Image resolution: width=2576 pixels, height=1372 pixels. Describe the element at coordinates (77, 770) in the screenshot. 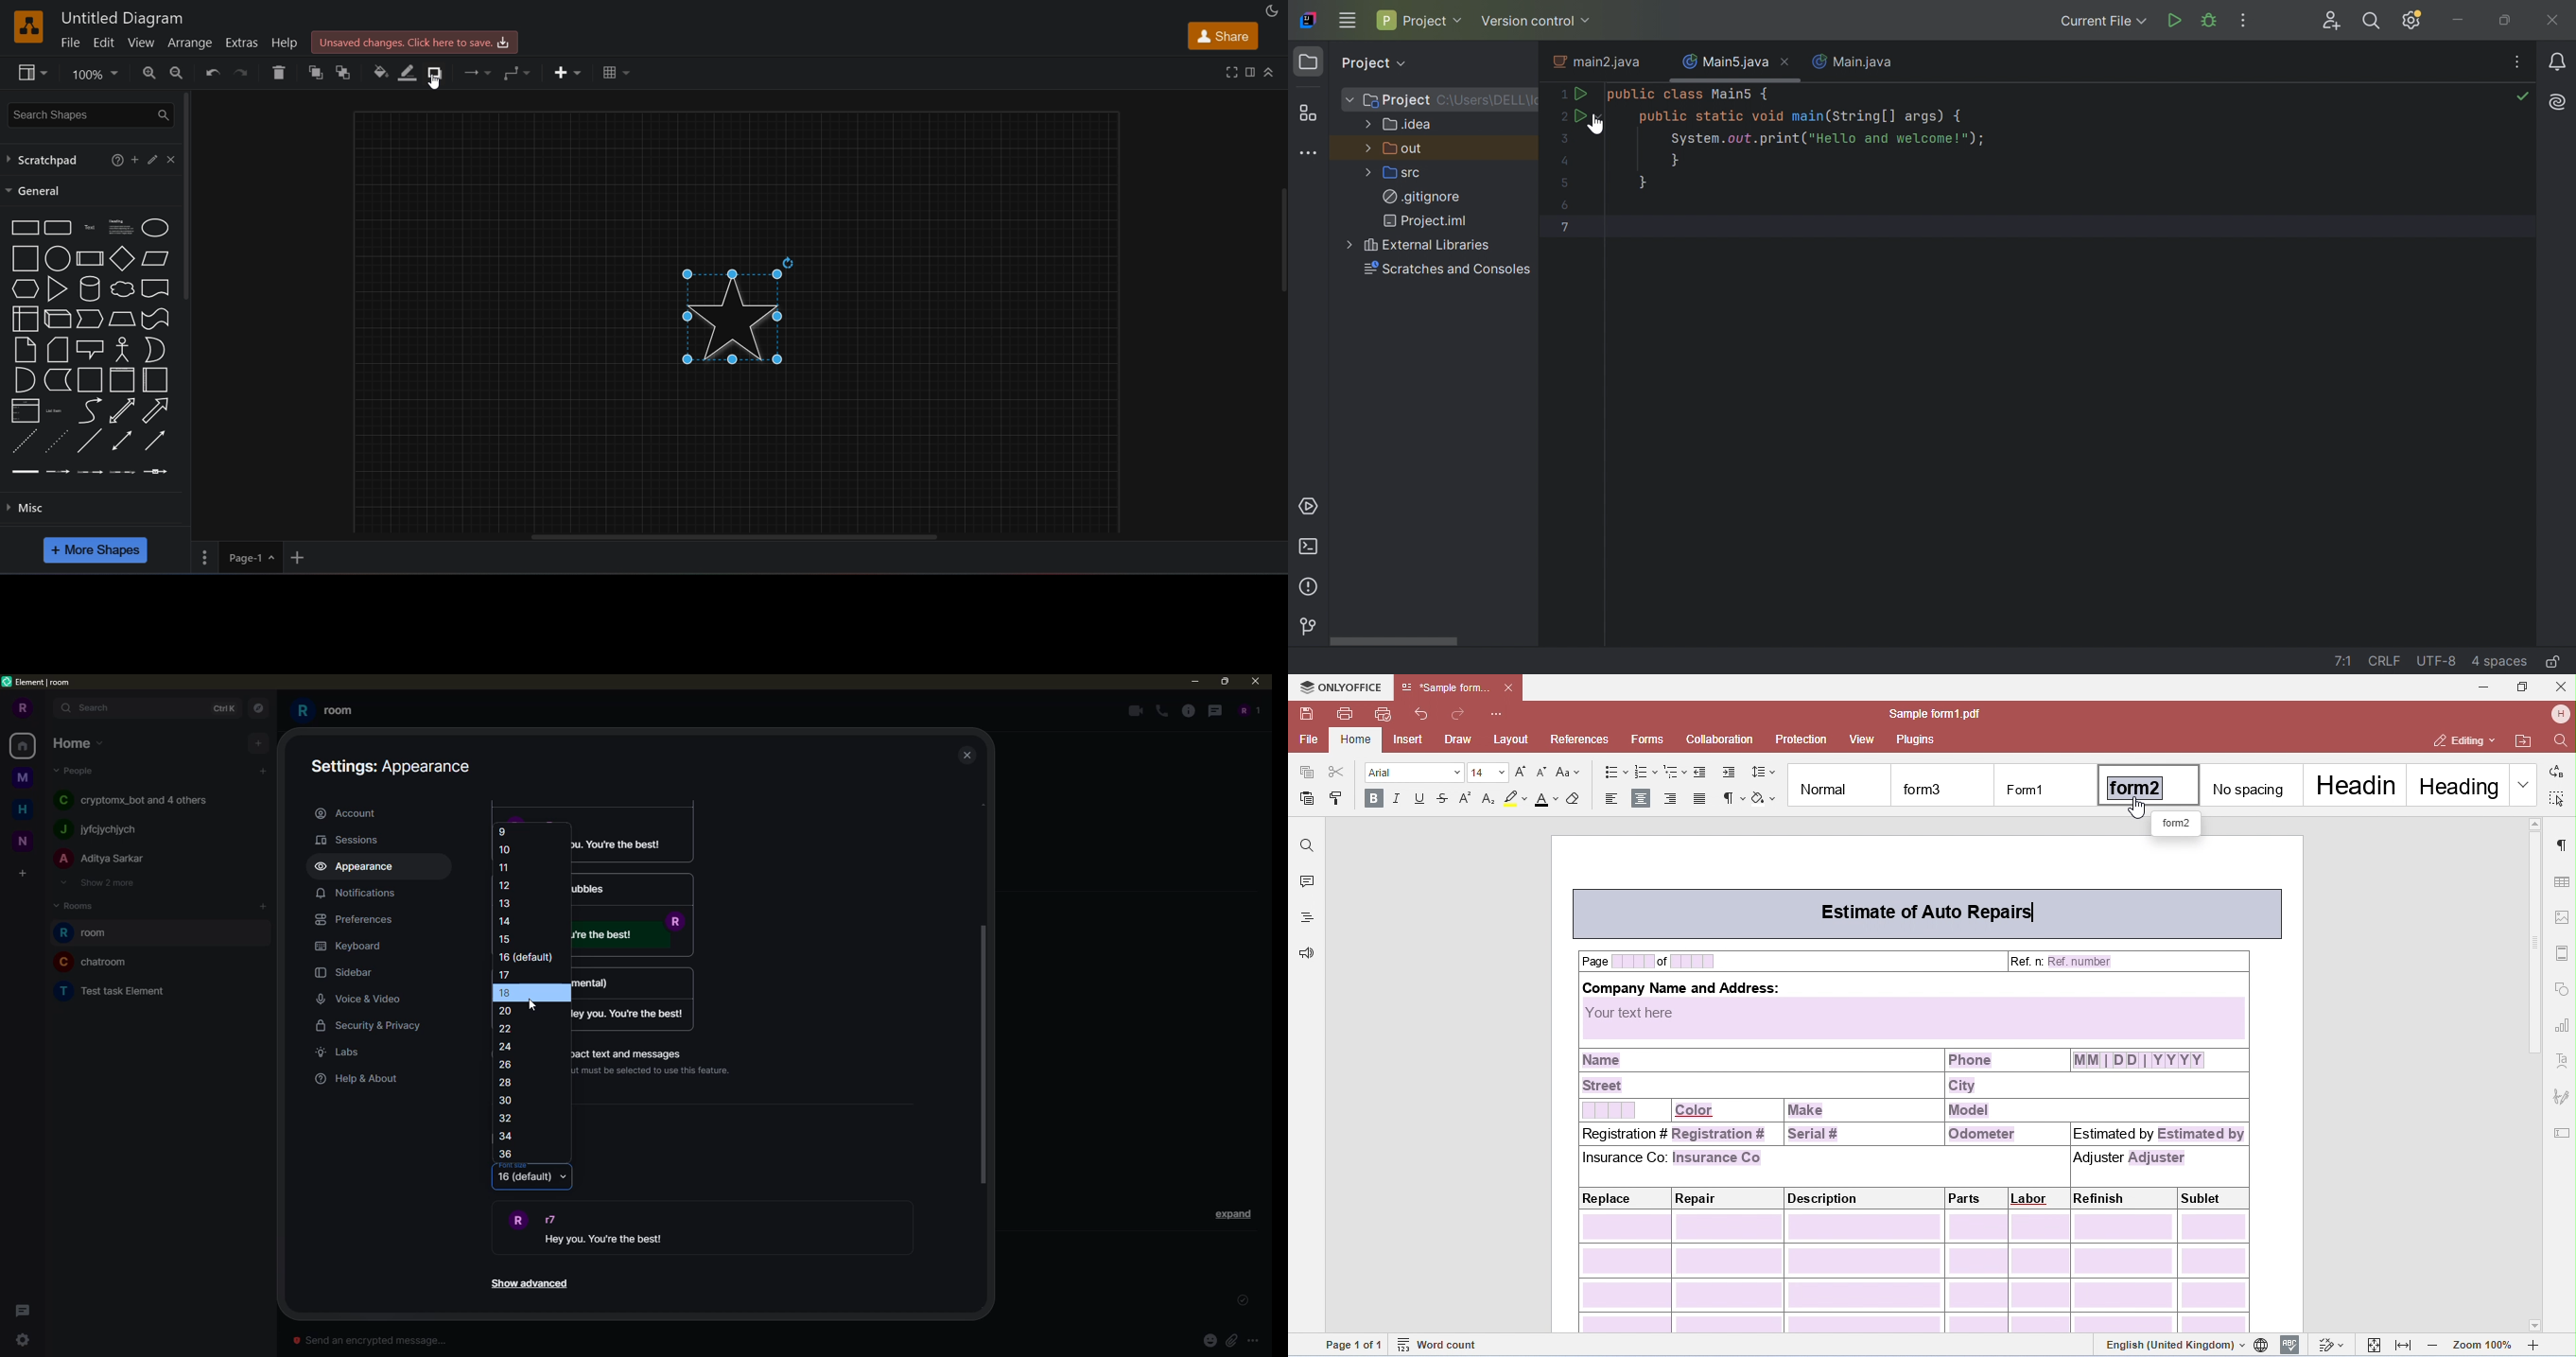

I see `people` at that location.